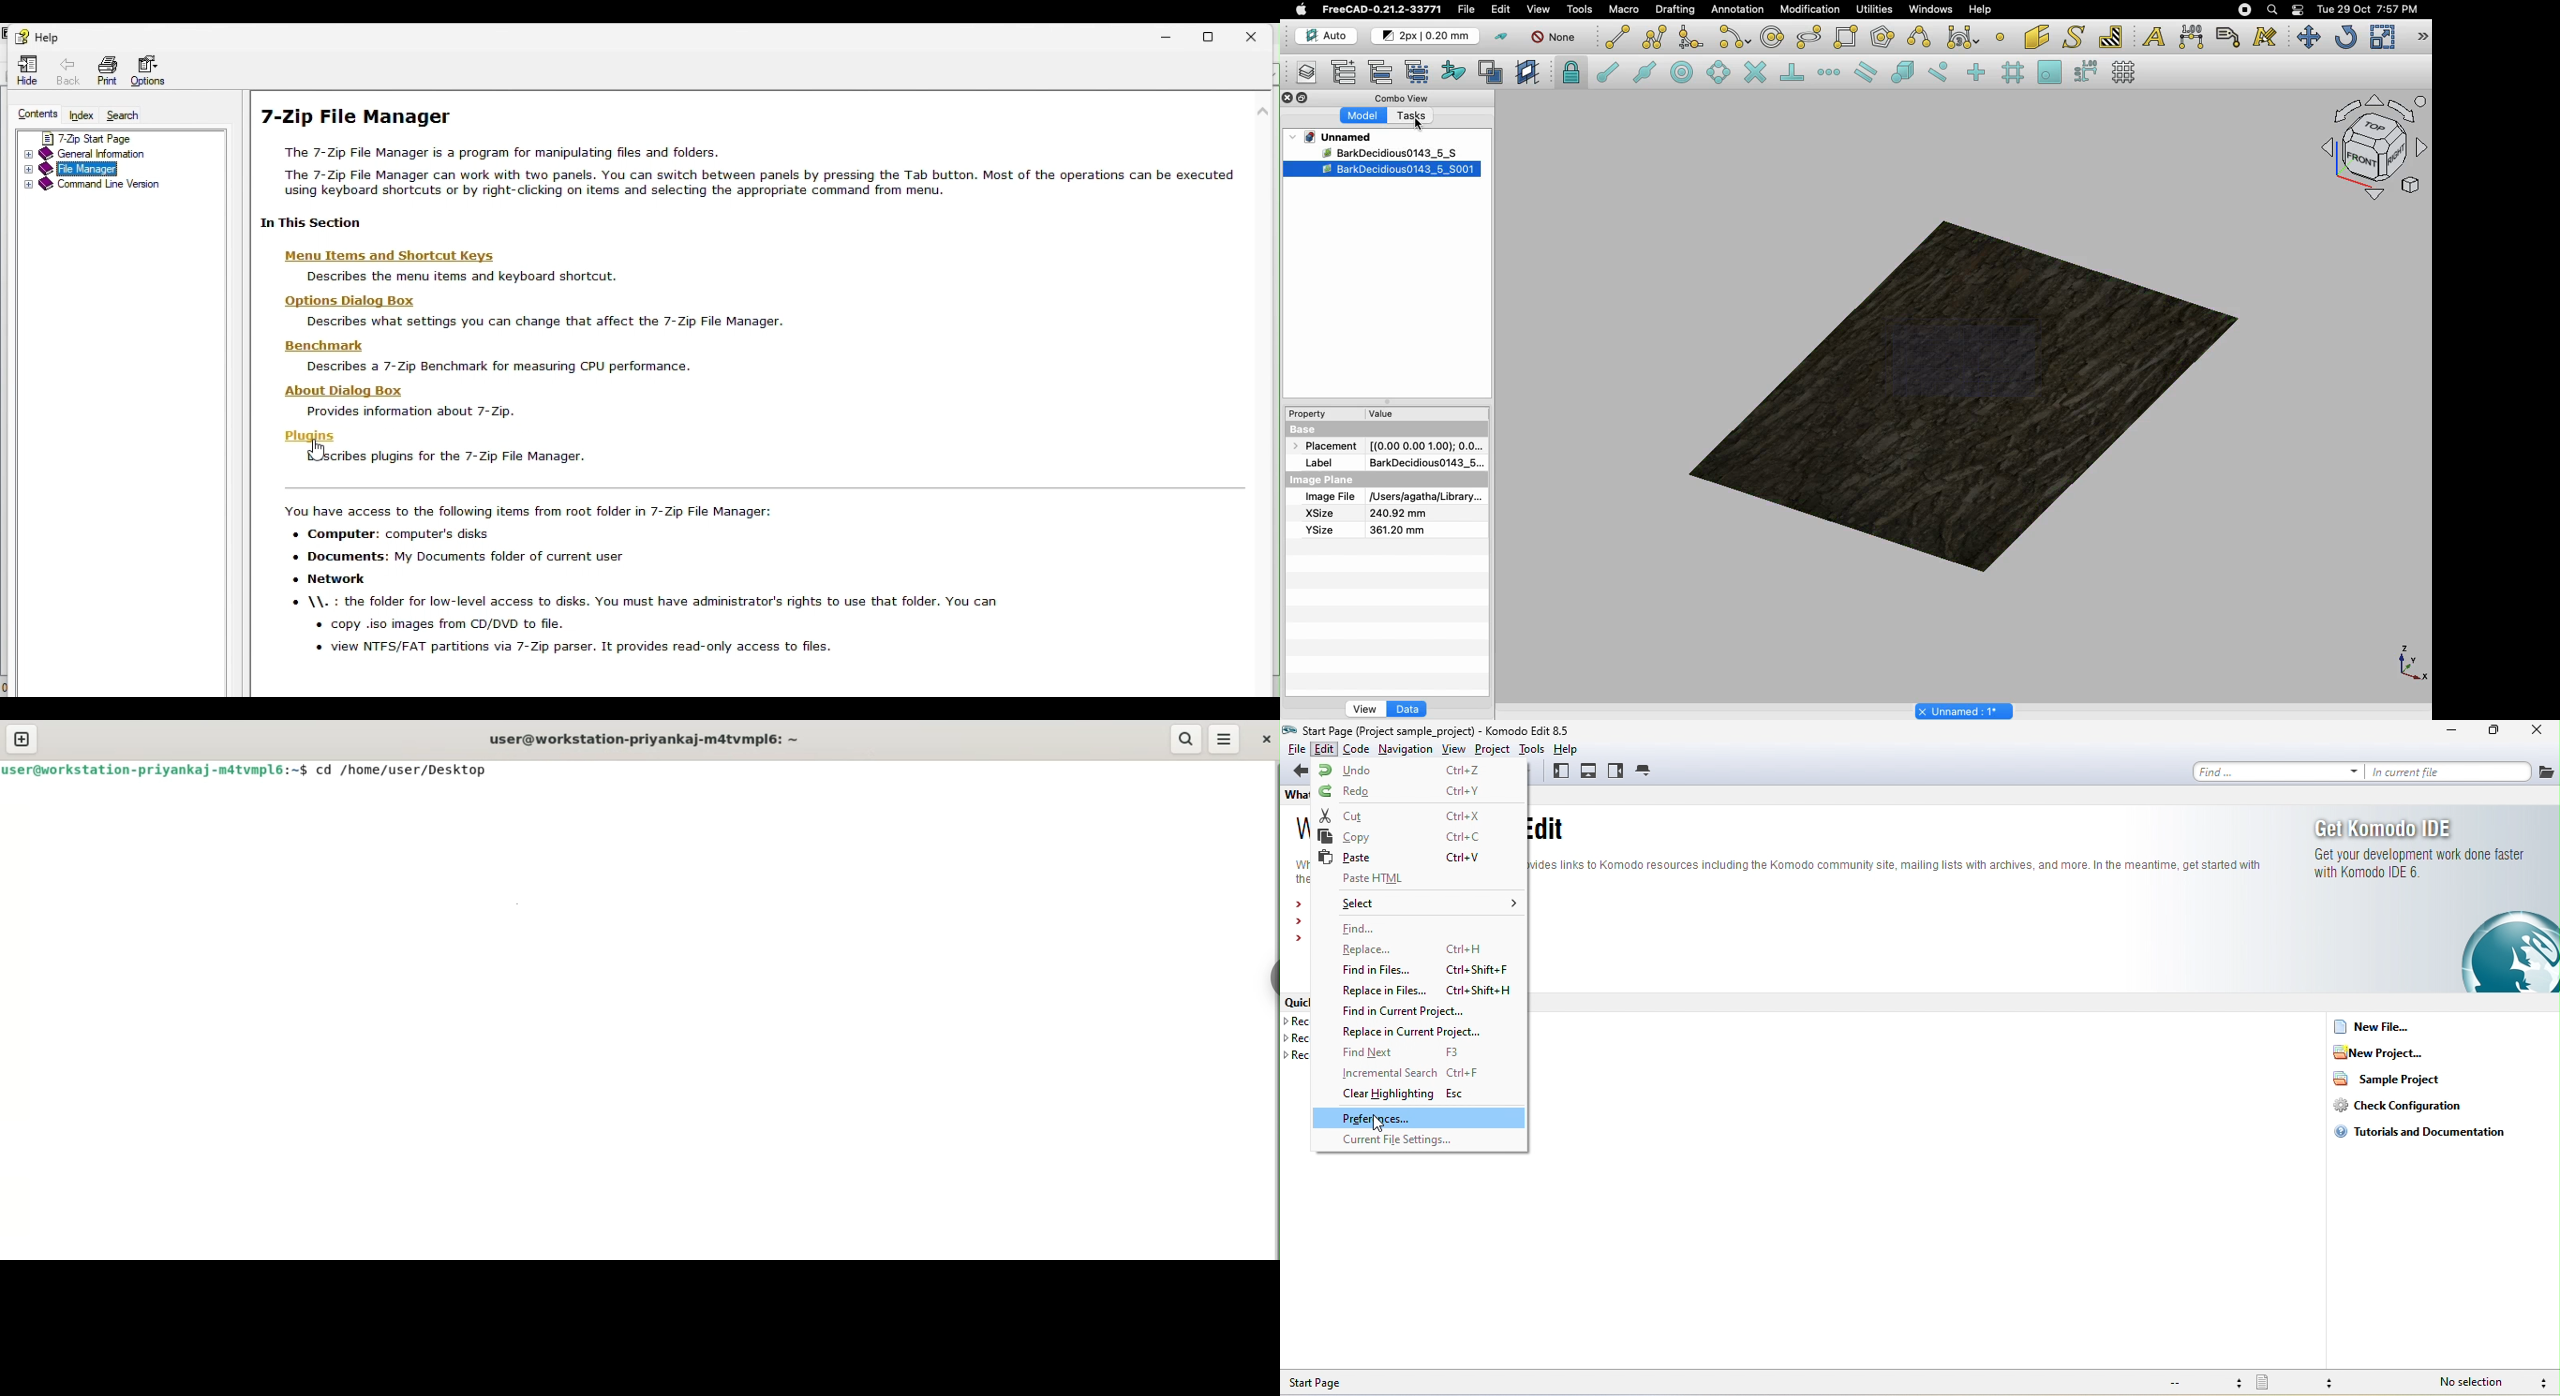 Image resolution: width=2576 pixels, height=1400 pixels. What do you see at coordinates (1365, 708) in the screenshot?
I see `View` at bounding box center [1365, 708].